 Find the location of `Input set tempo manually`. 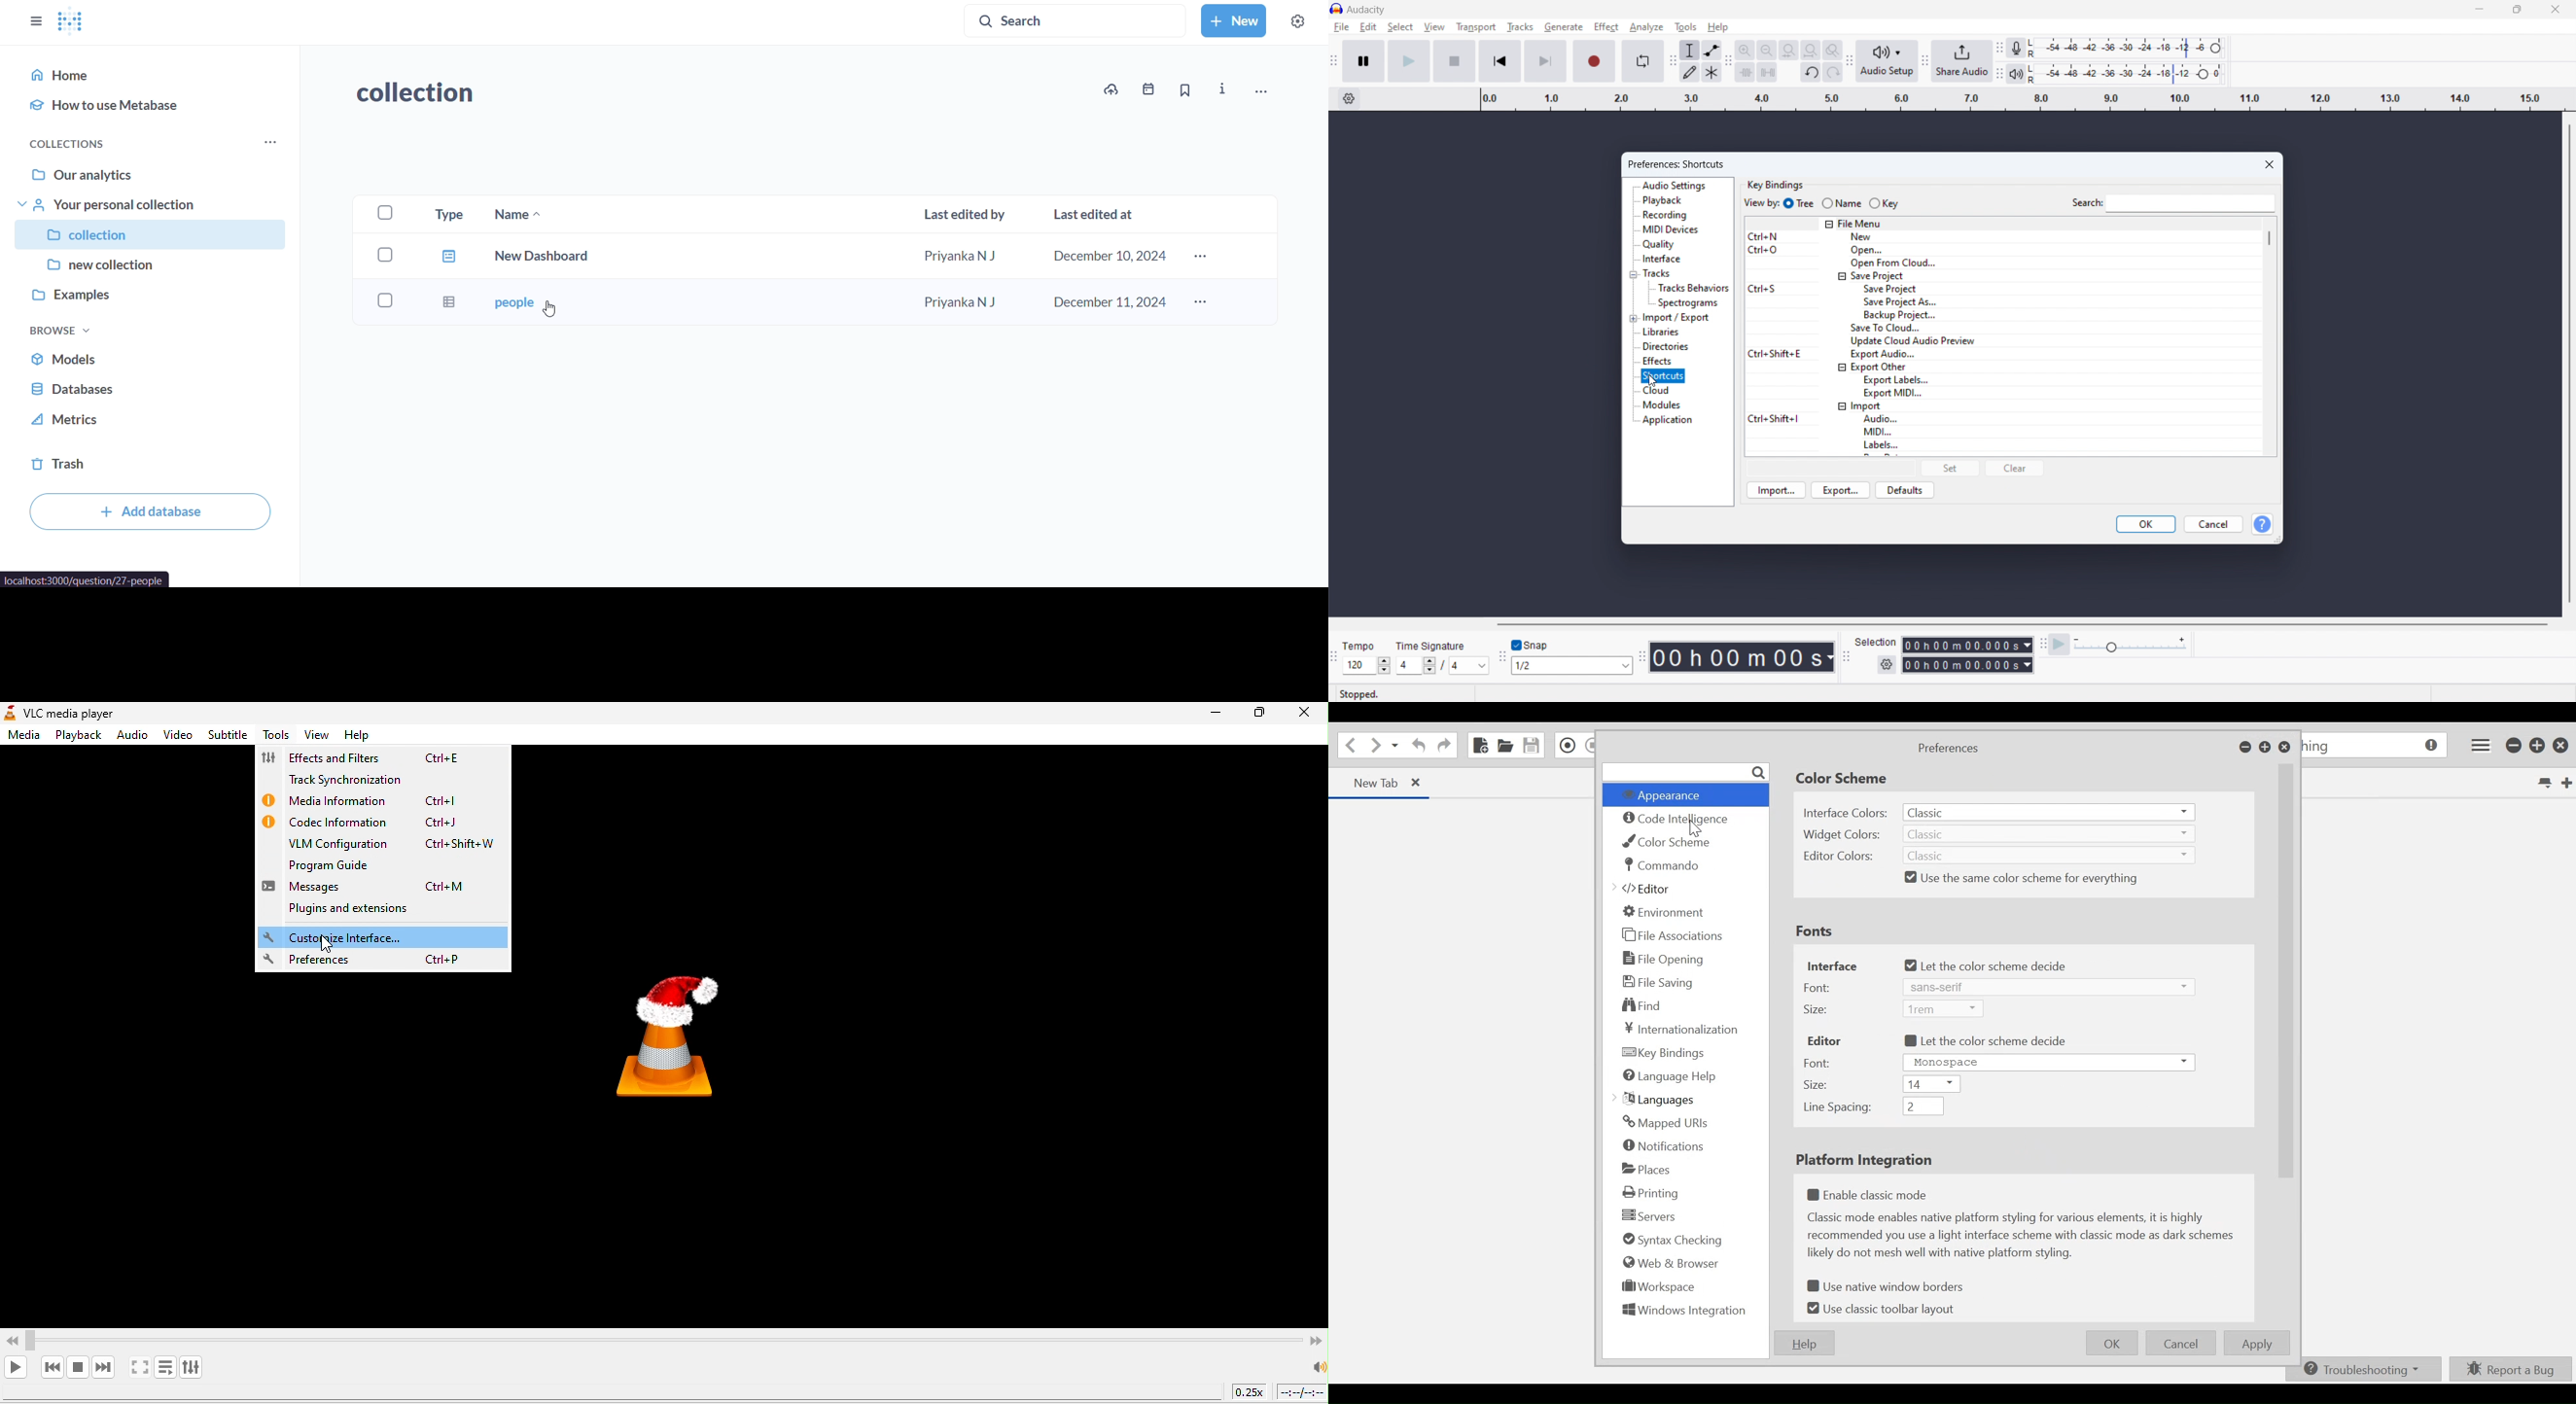

Input set tempo manually is located at coordinates (1359, 666).